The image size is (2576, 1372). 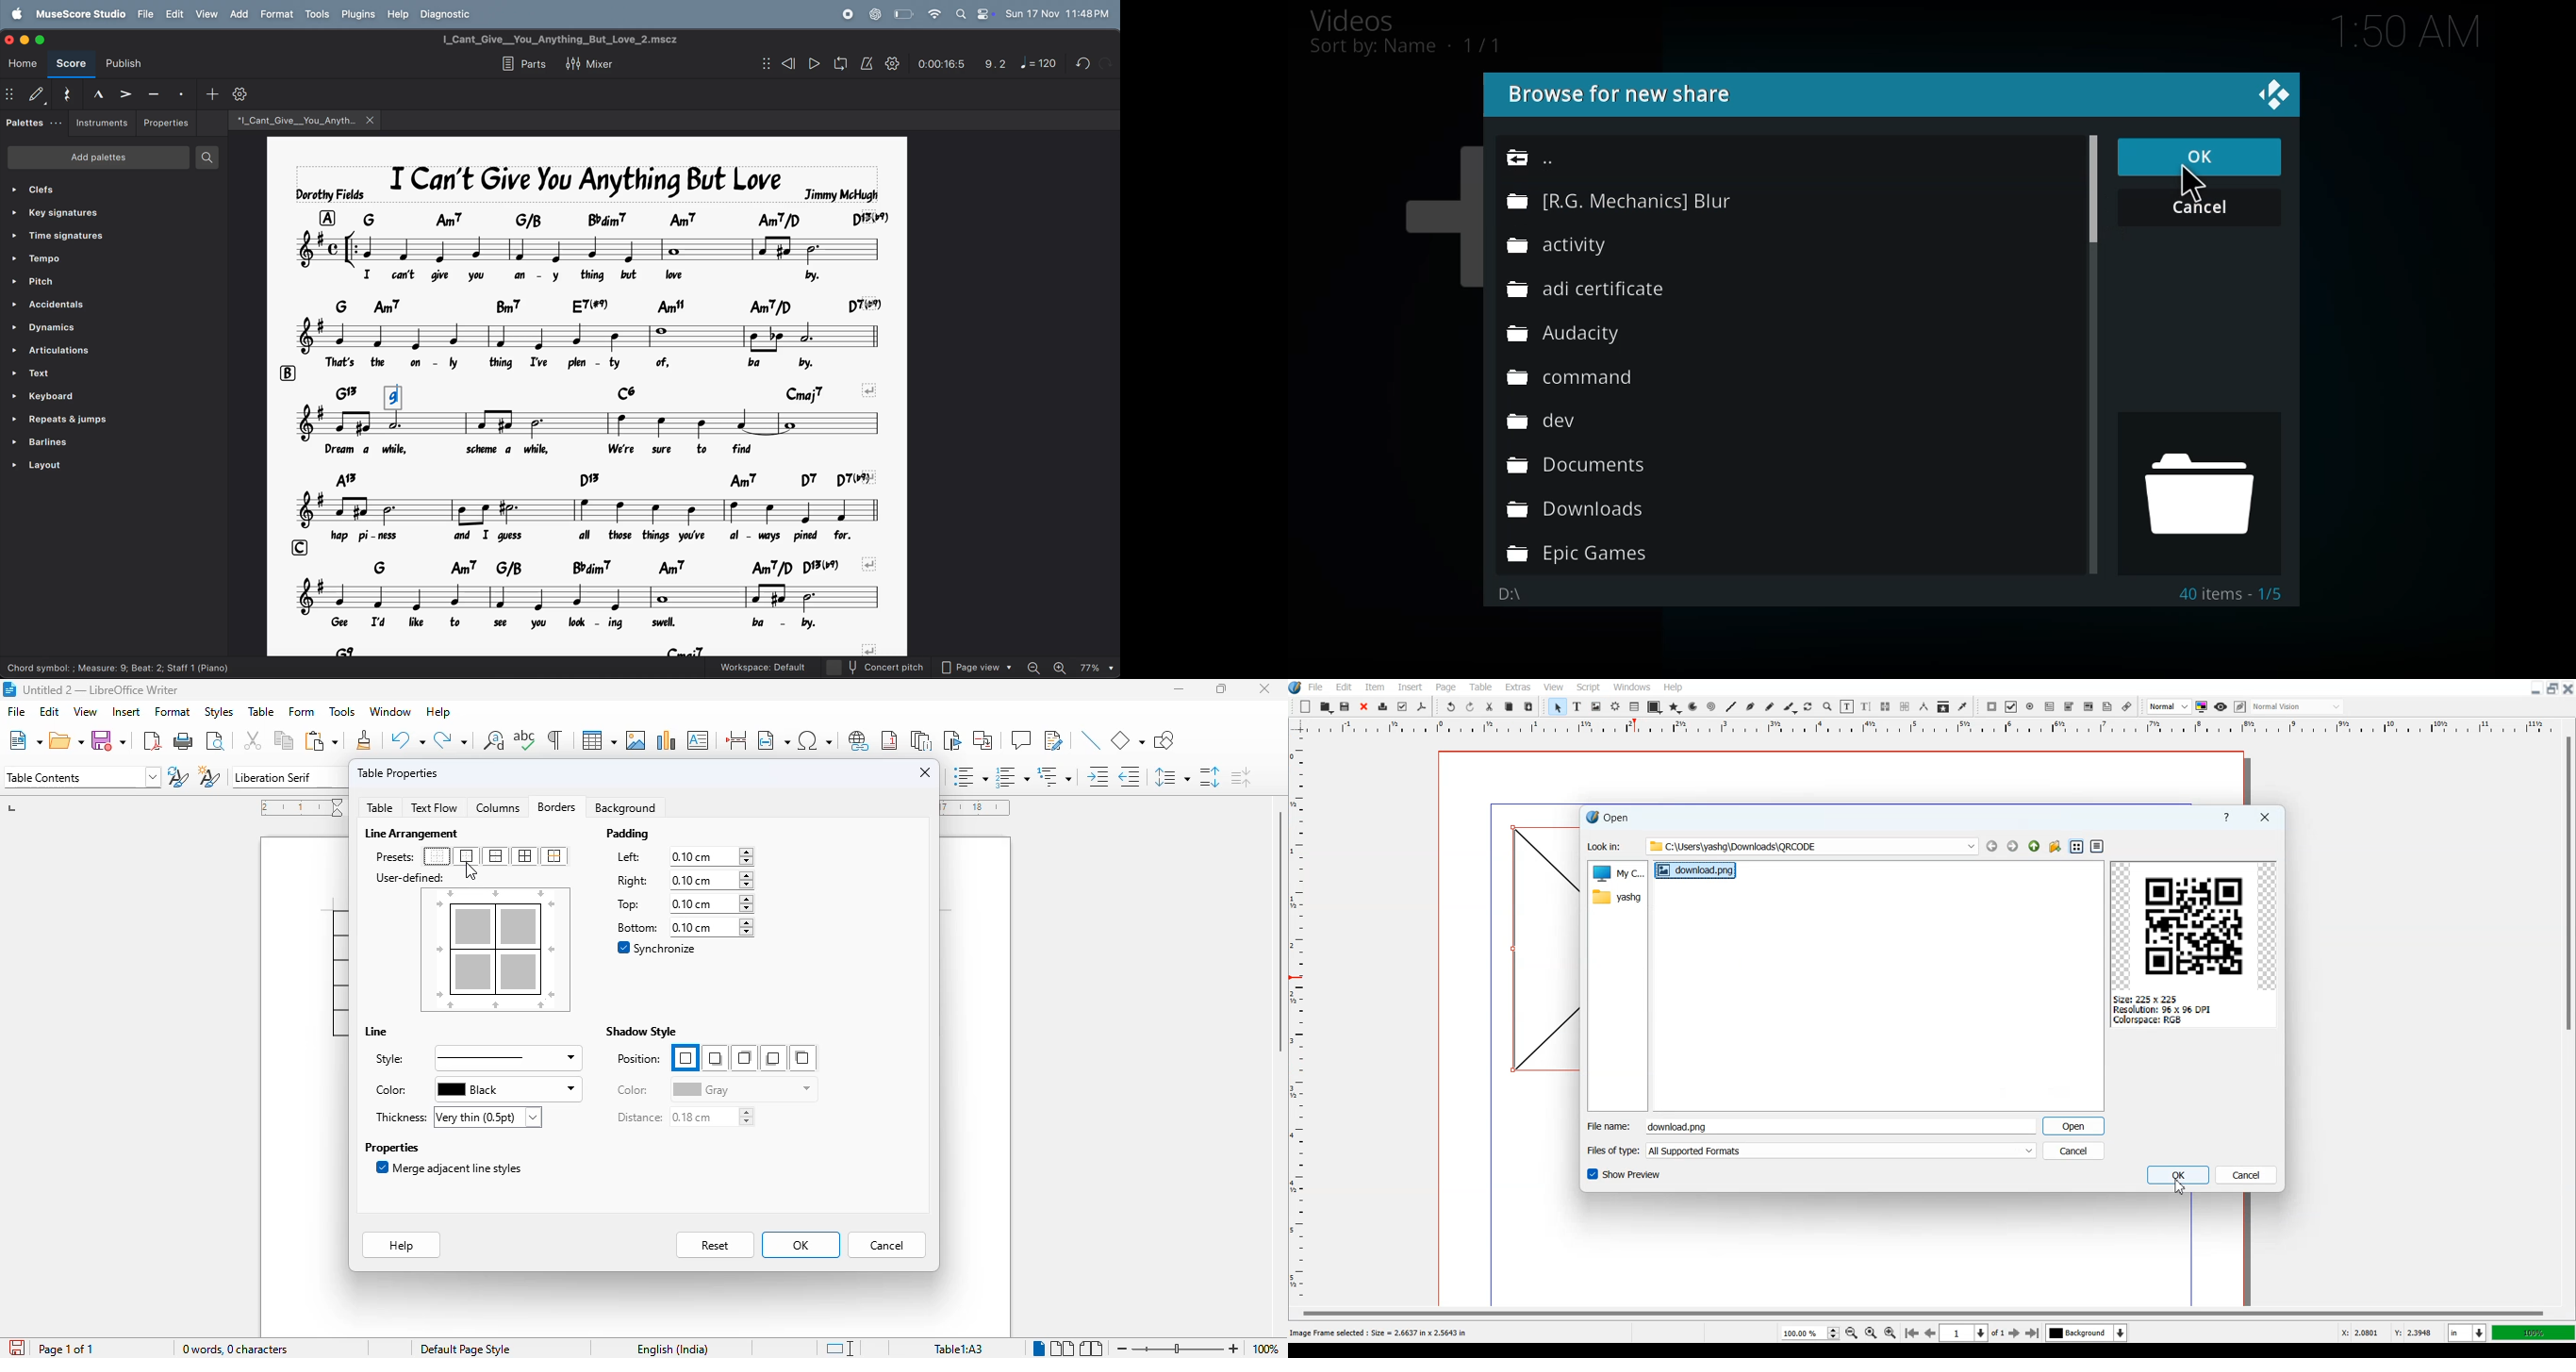 What do you see at coordinates (1234, 1349) in the screenshot?
I see `zoom in` at bounding box center [1234, 1349].